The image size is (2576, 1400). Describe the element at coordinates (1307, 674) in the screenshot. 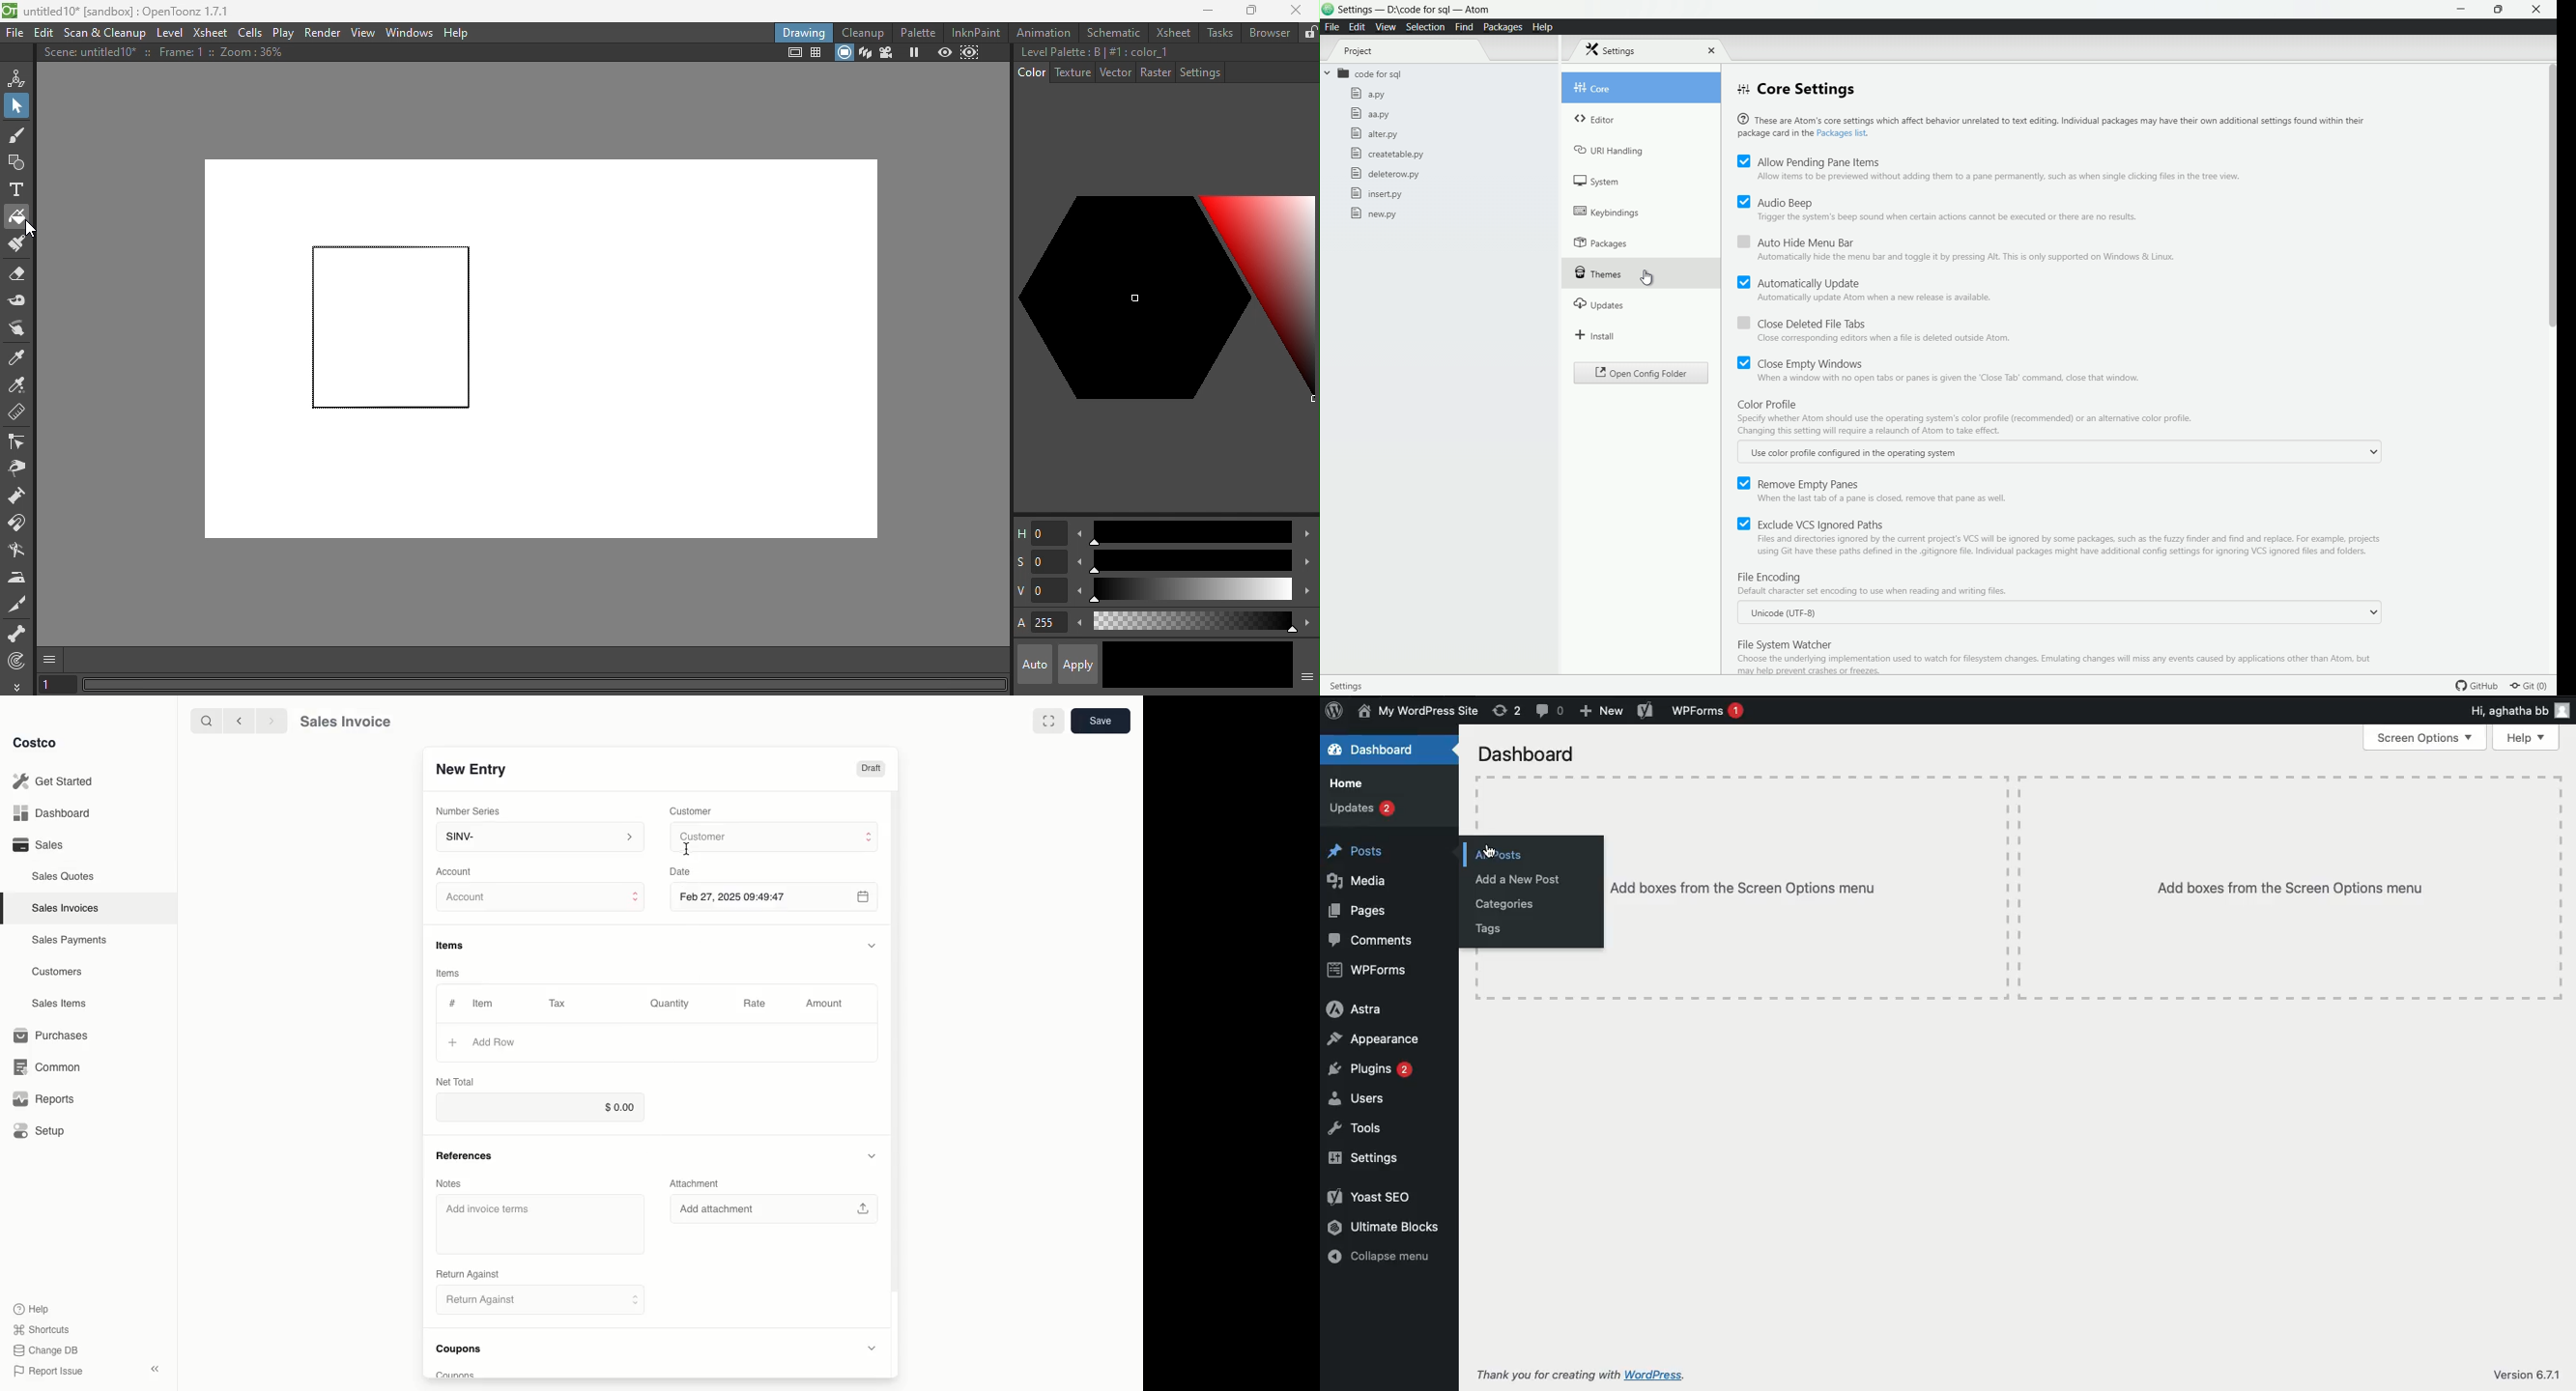

I see `Show or hide parts of the color page` at that location.